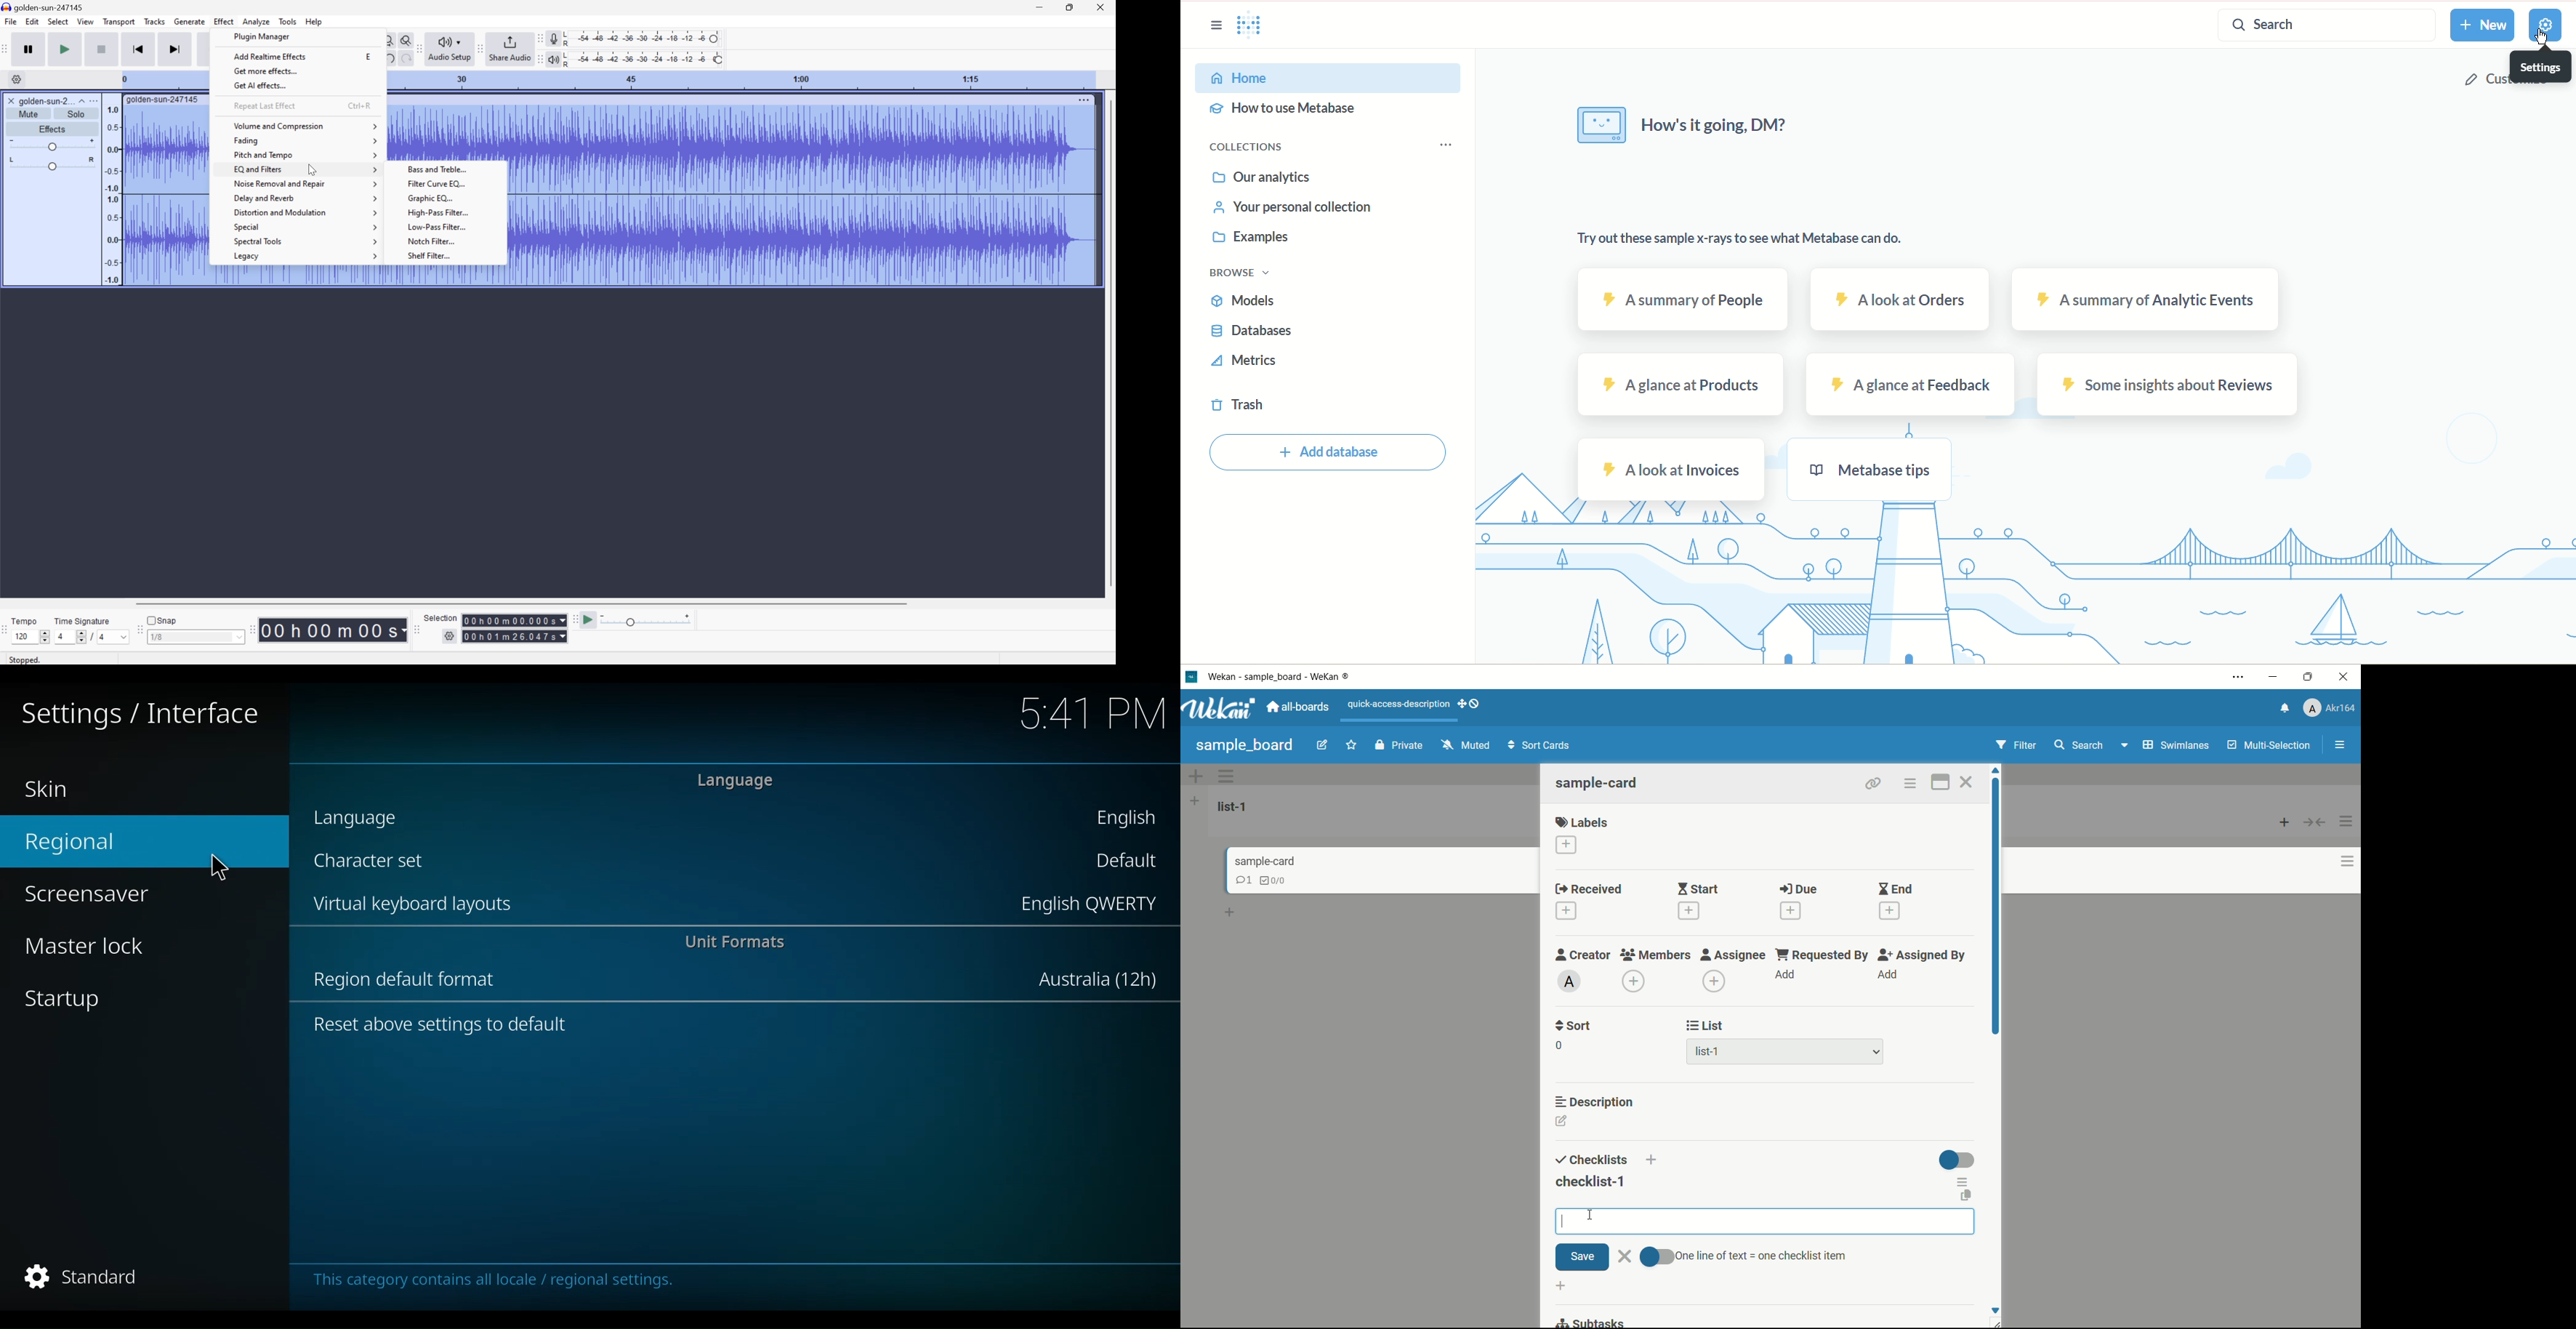 The image size is (2576, 1344). What do you see at coordinates (138, 48) in the screenshot?
I see `Skip to start` at bounding box center [138, 48].